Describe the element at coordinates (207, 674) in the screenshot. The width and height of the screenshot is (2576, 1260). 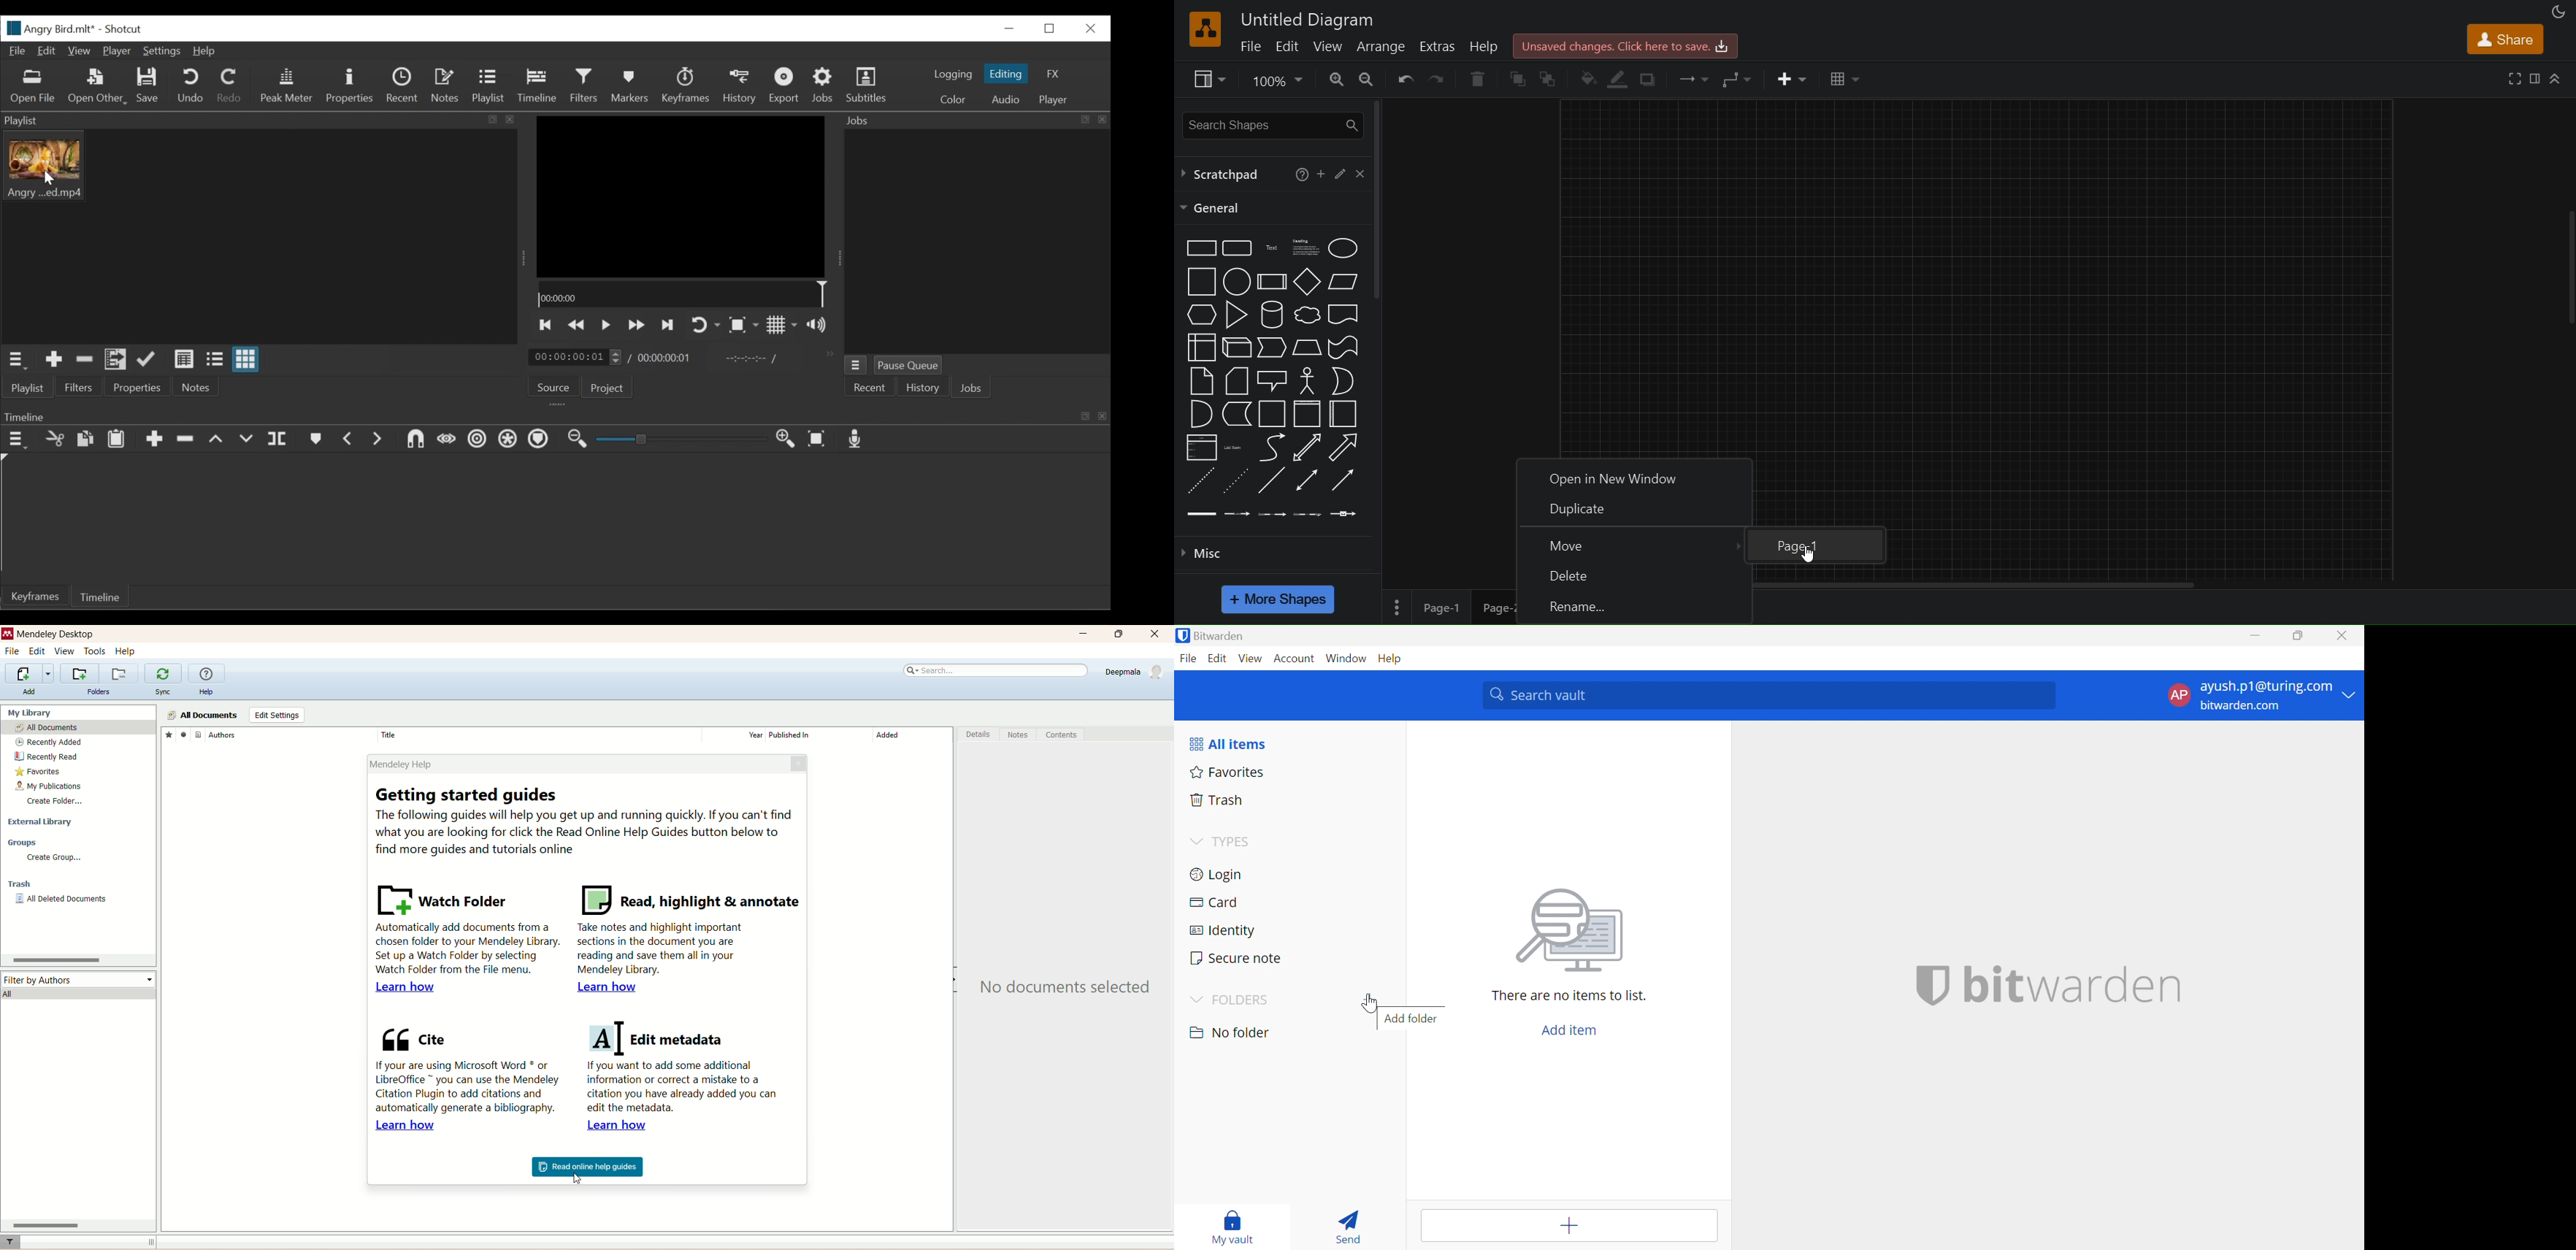
I see `online help guide for mendeley` at that location.